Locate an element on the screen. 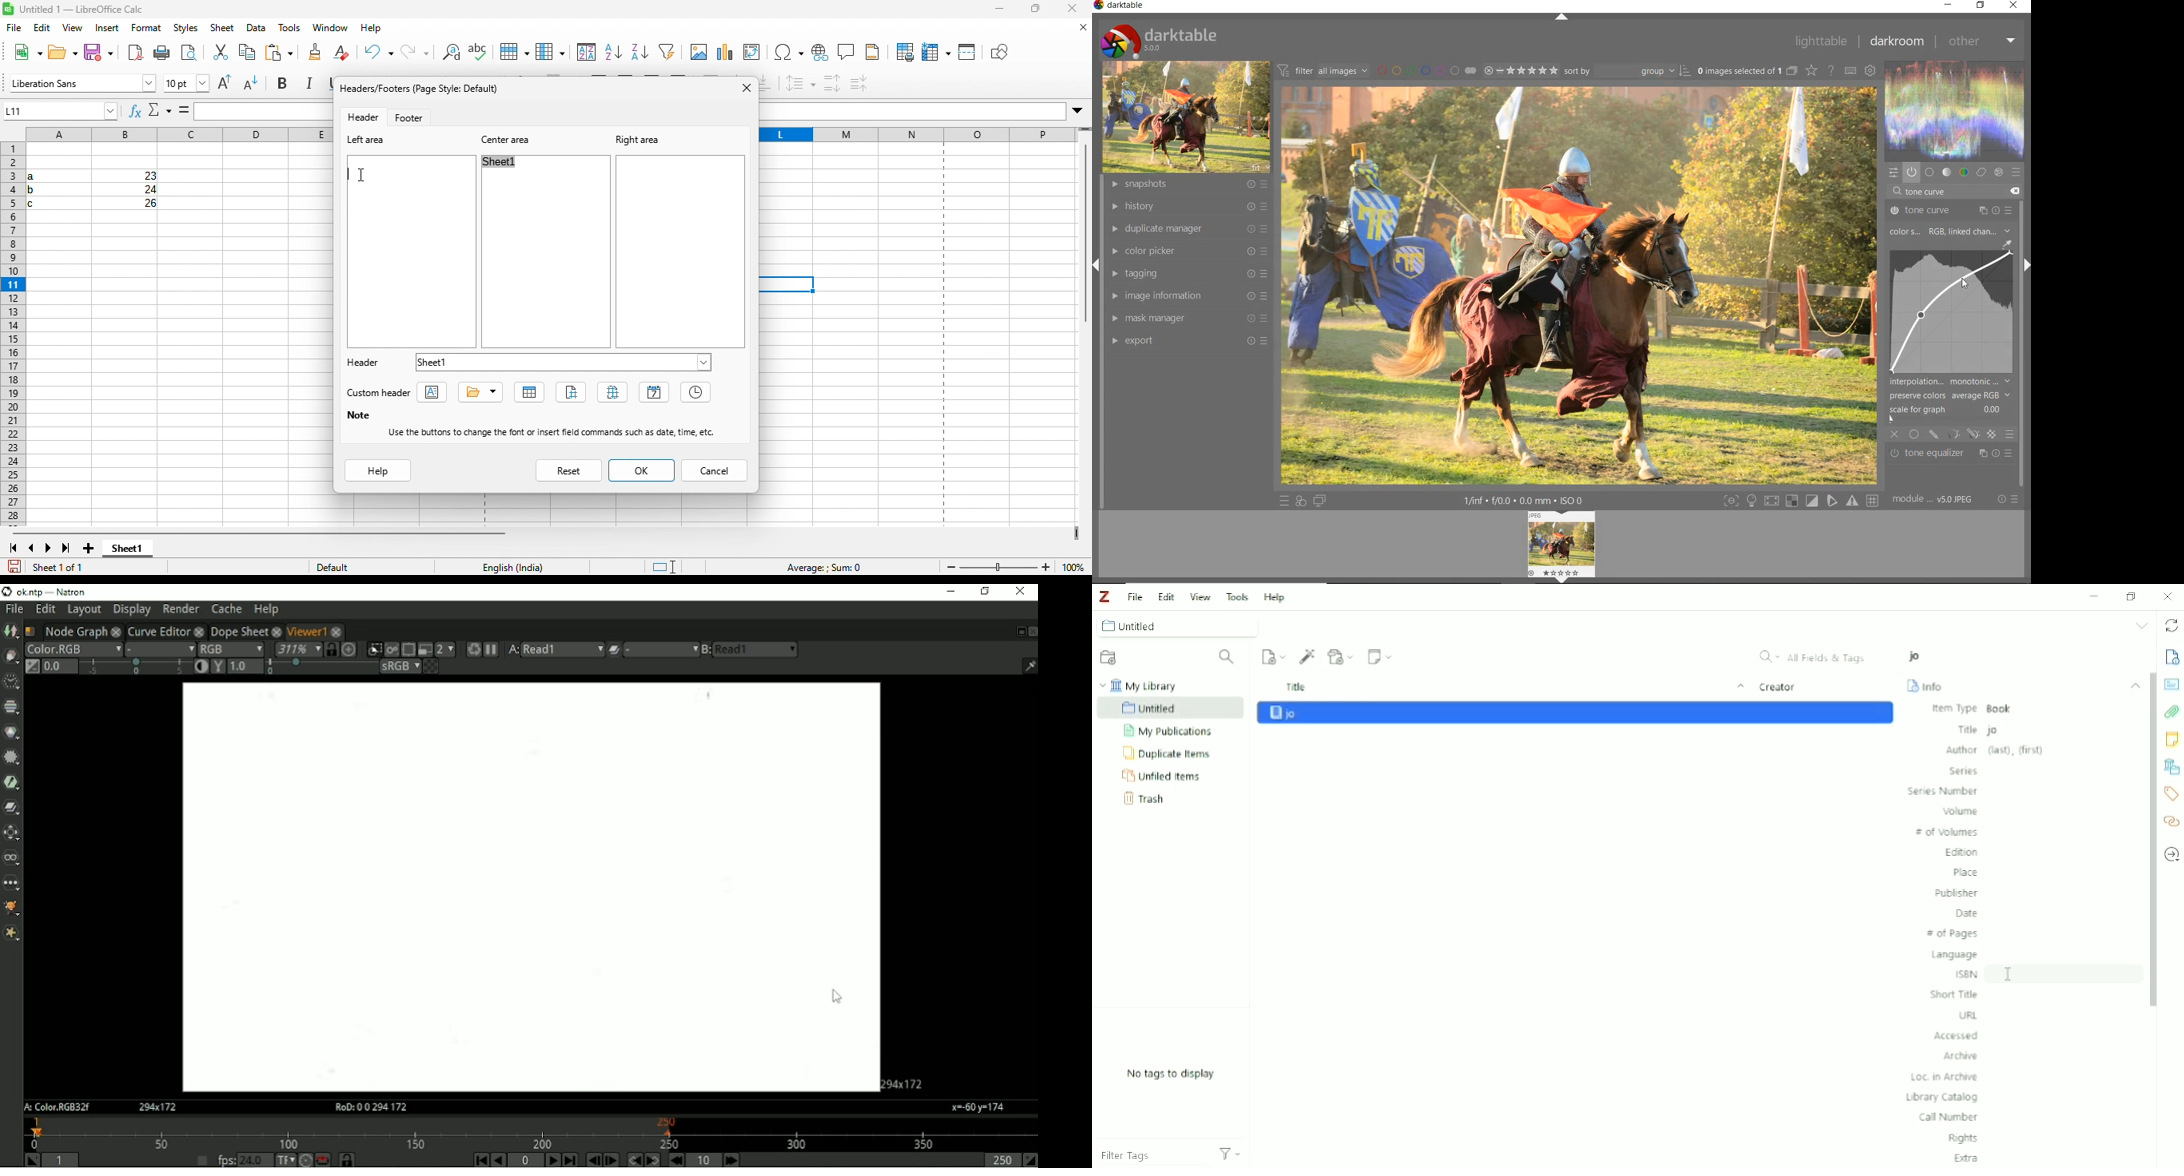 The image size is (2184, 1176). Language is located at coordinates (1955, 955).